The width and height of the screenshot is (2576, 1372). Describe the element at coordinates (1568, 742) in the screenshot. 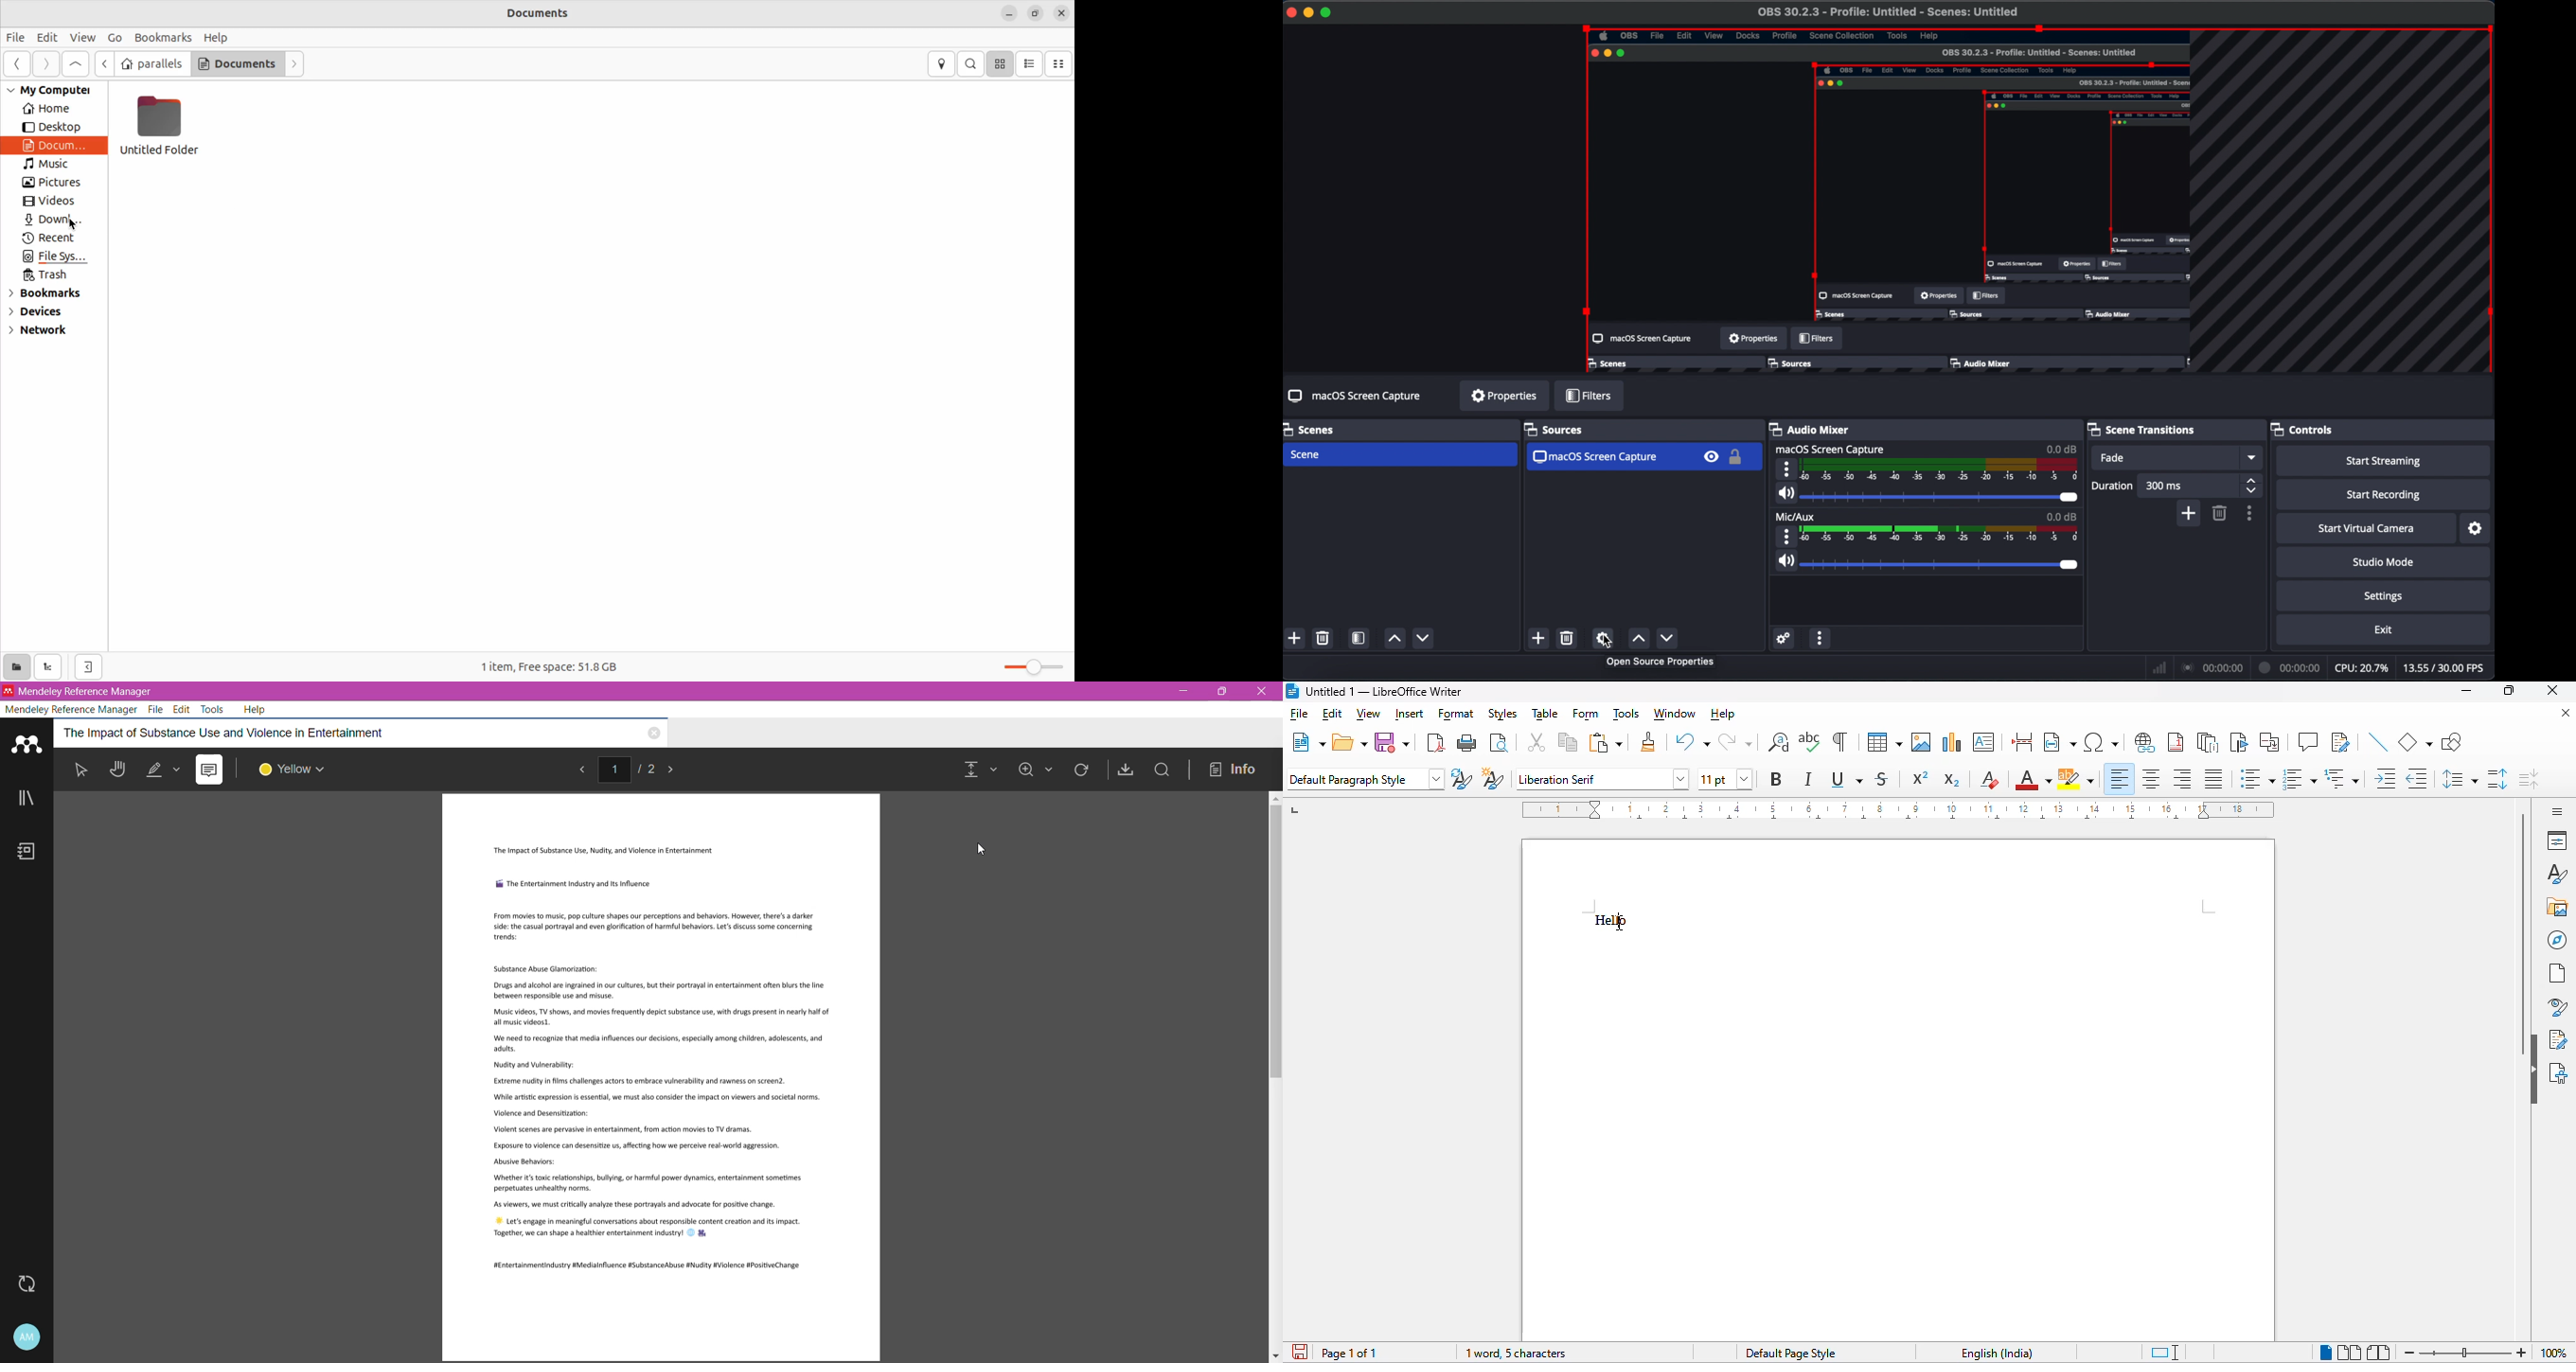

I see `copy` at that location.